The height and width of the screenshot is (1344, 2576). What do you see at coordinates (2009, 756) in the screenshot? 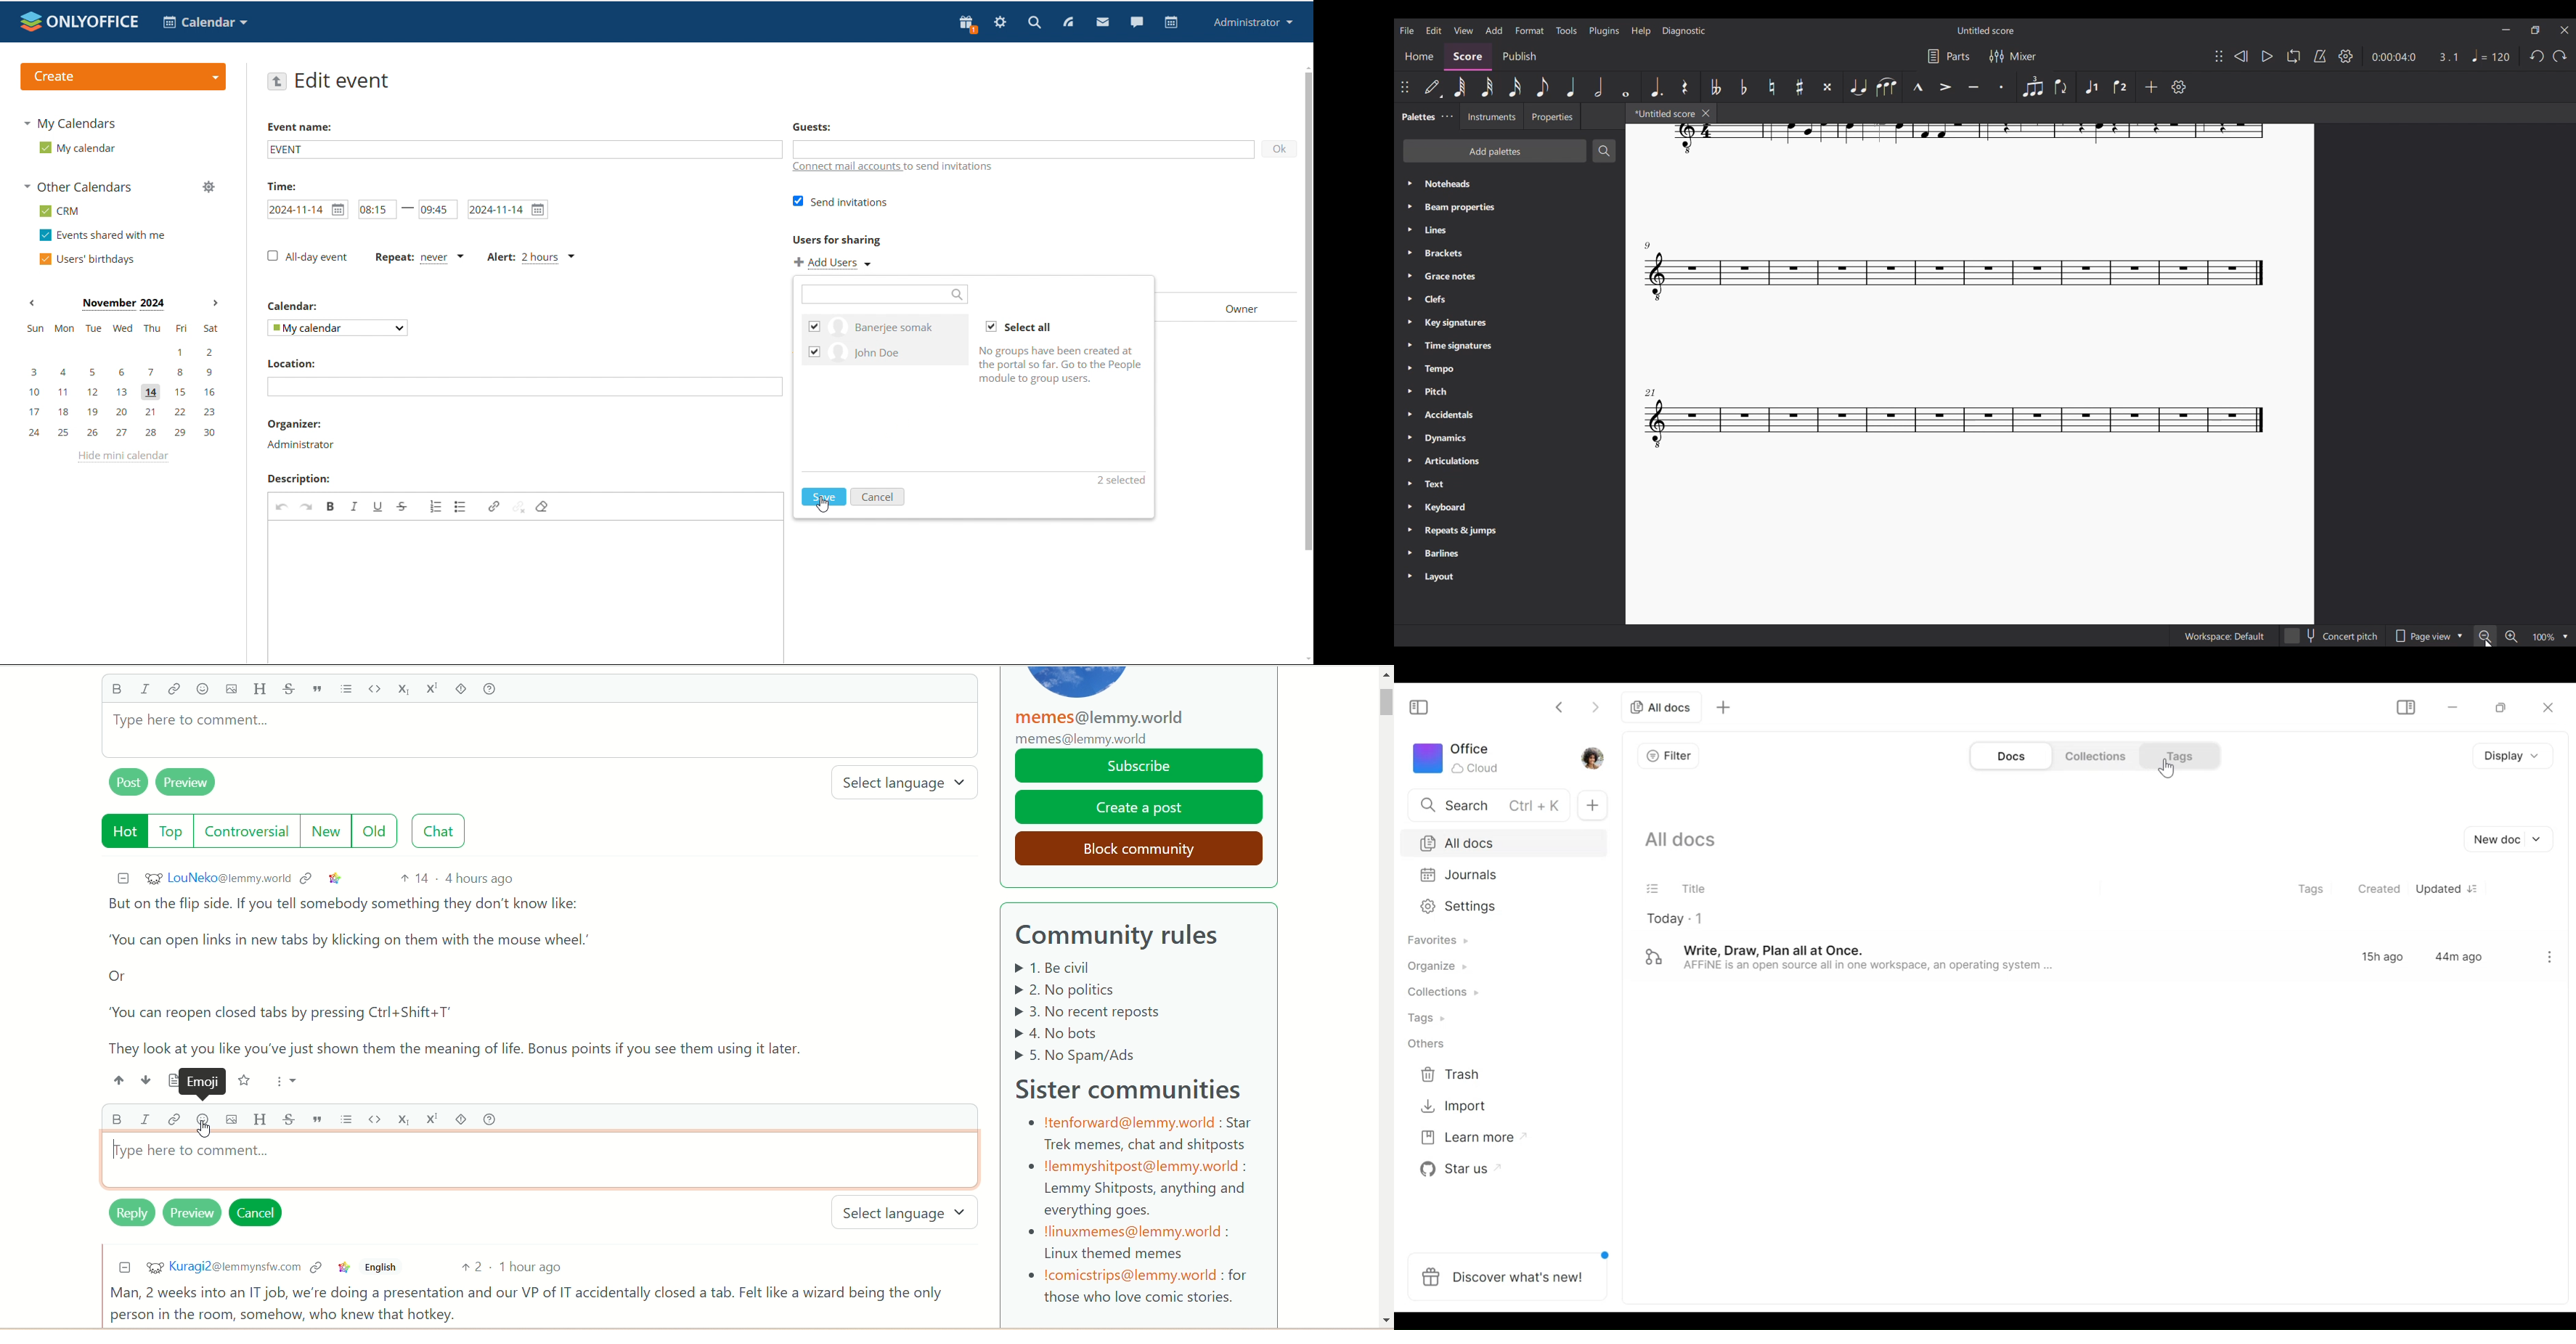
I see `Document` at bounding box center [2009, 756].